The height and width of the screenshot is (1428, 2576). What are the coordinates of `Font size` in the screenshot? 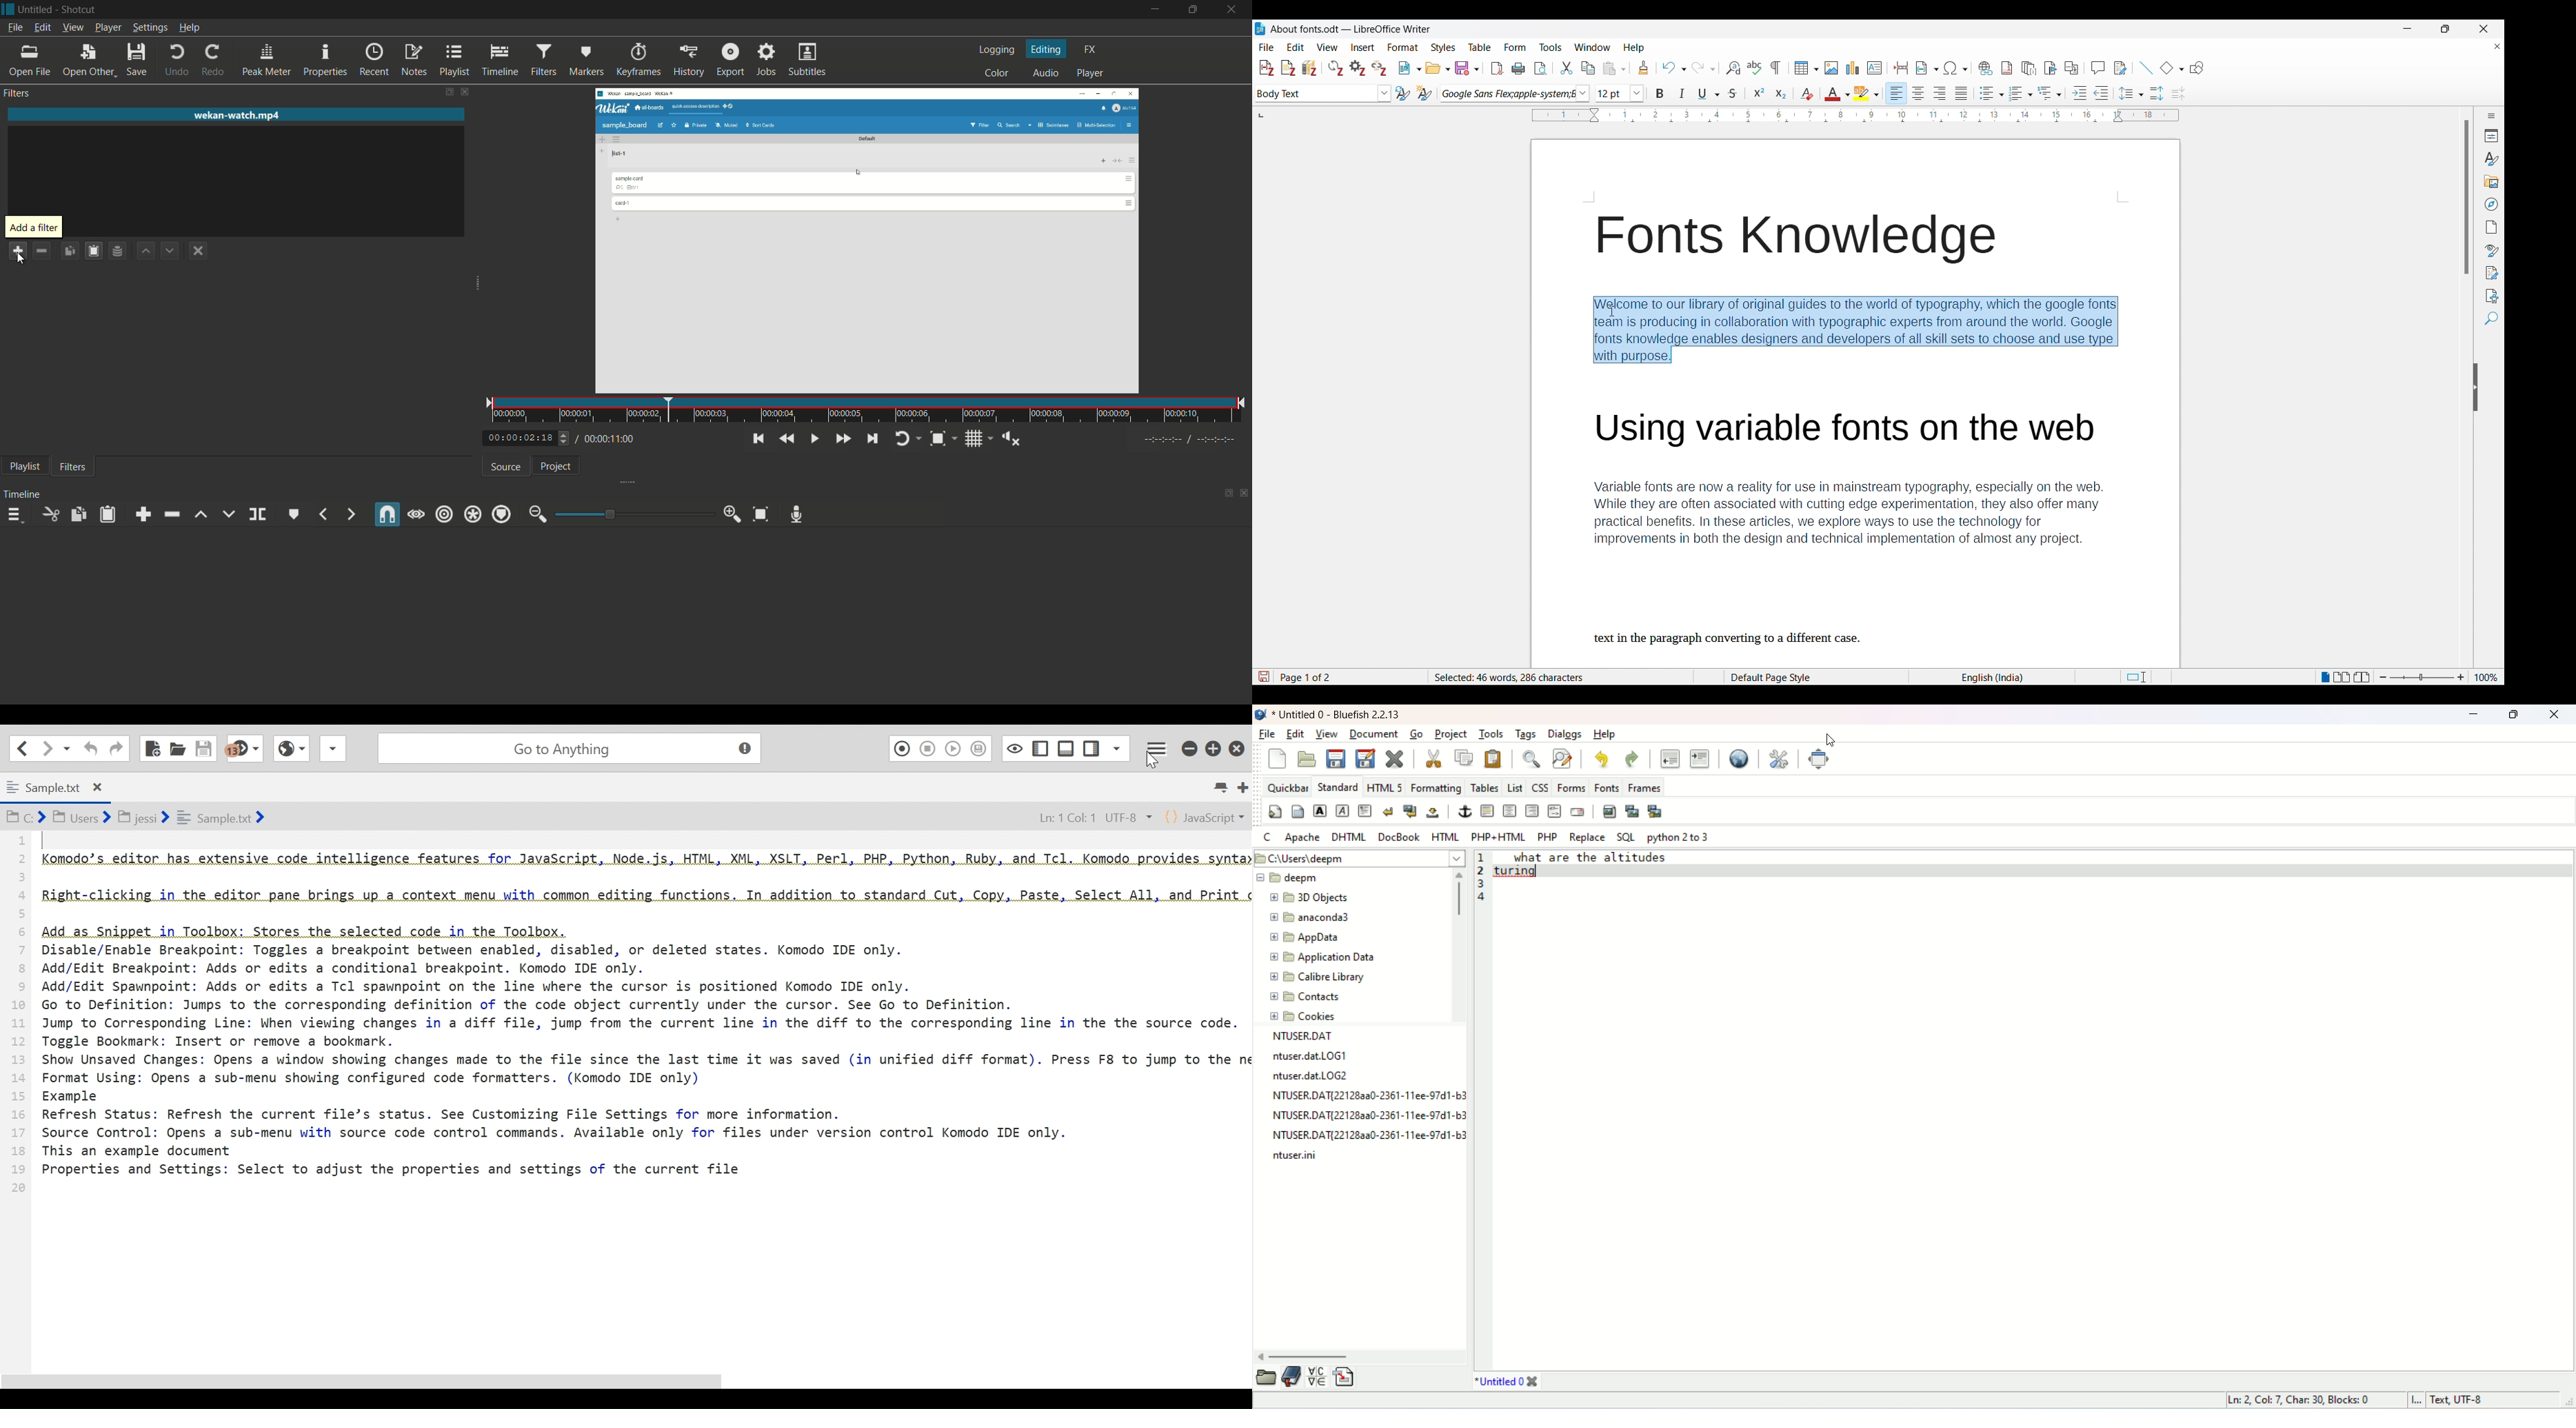 It's located at (1620, 93).